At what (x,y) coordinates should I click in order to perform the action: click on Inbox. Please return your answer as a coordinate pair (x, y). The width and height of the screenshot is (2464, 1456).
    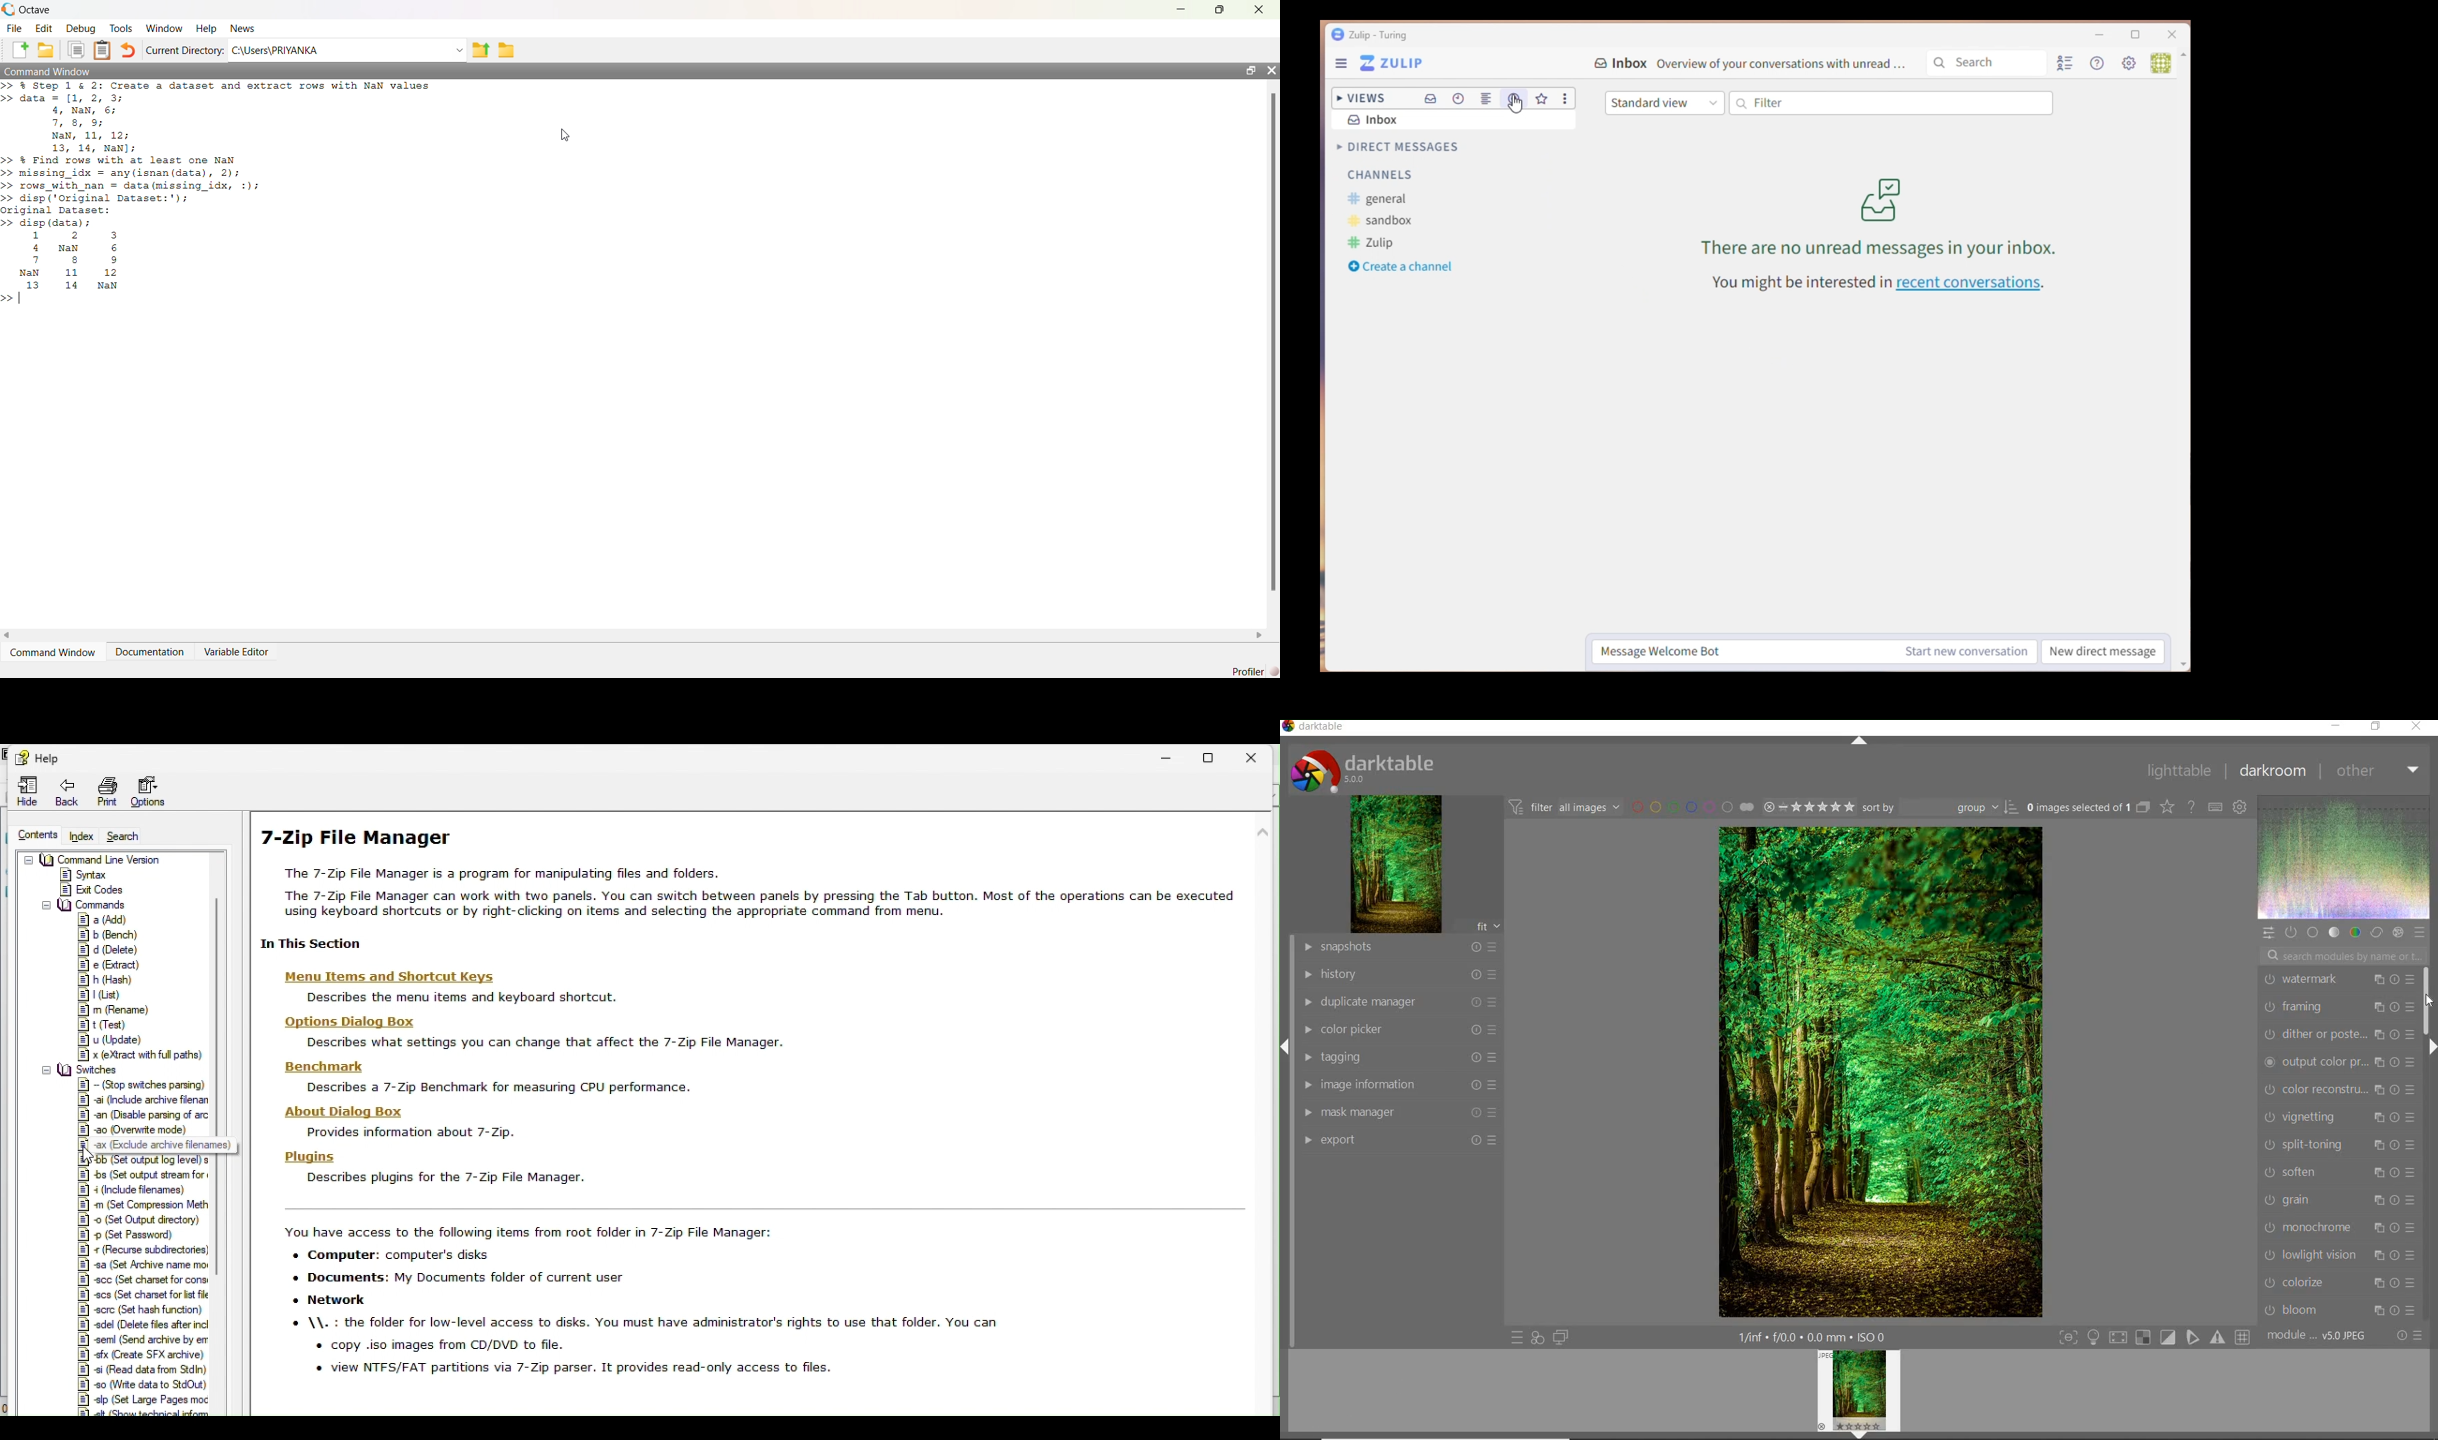
    Looking at the image, I should click on (1374, 119).